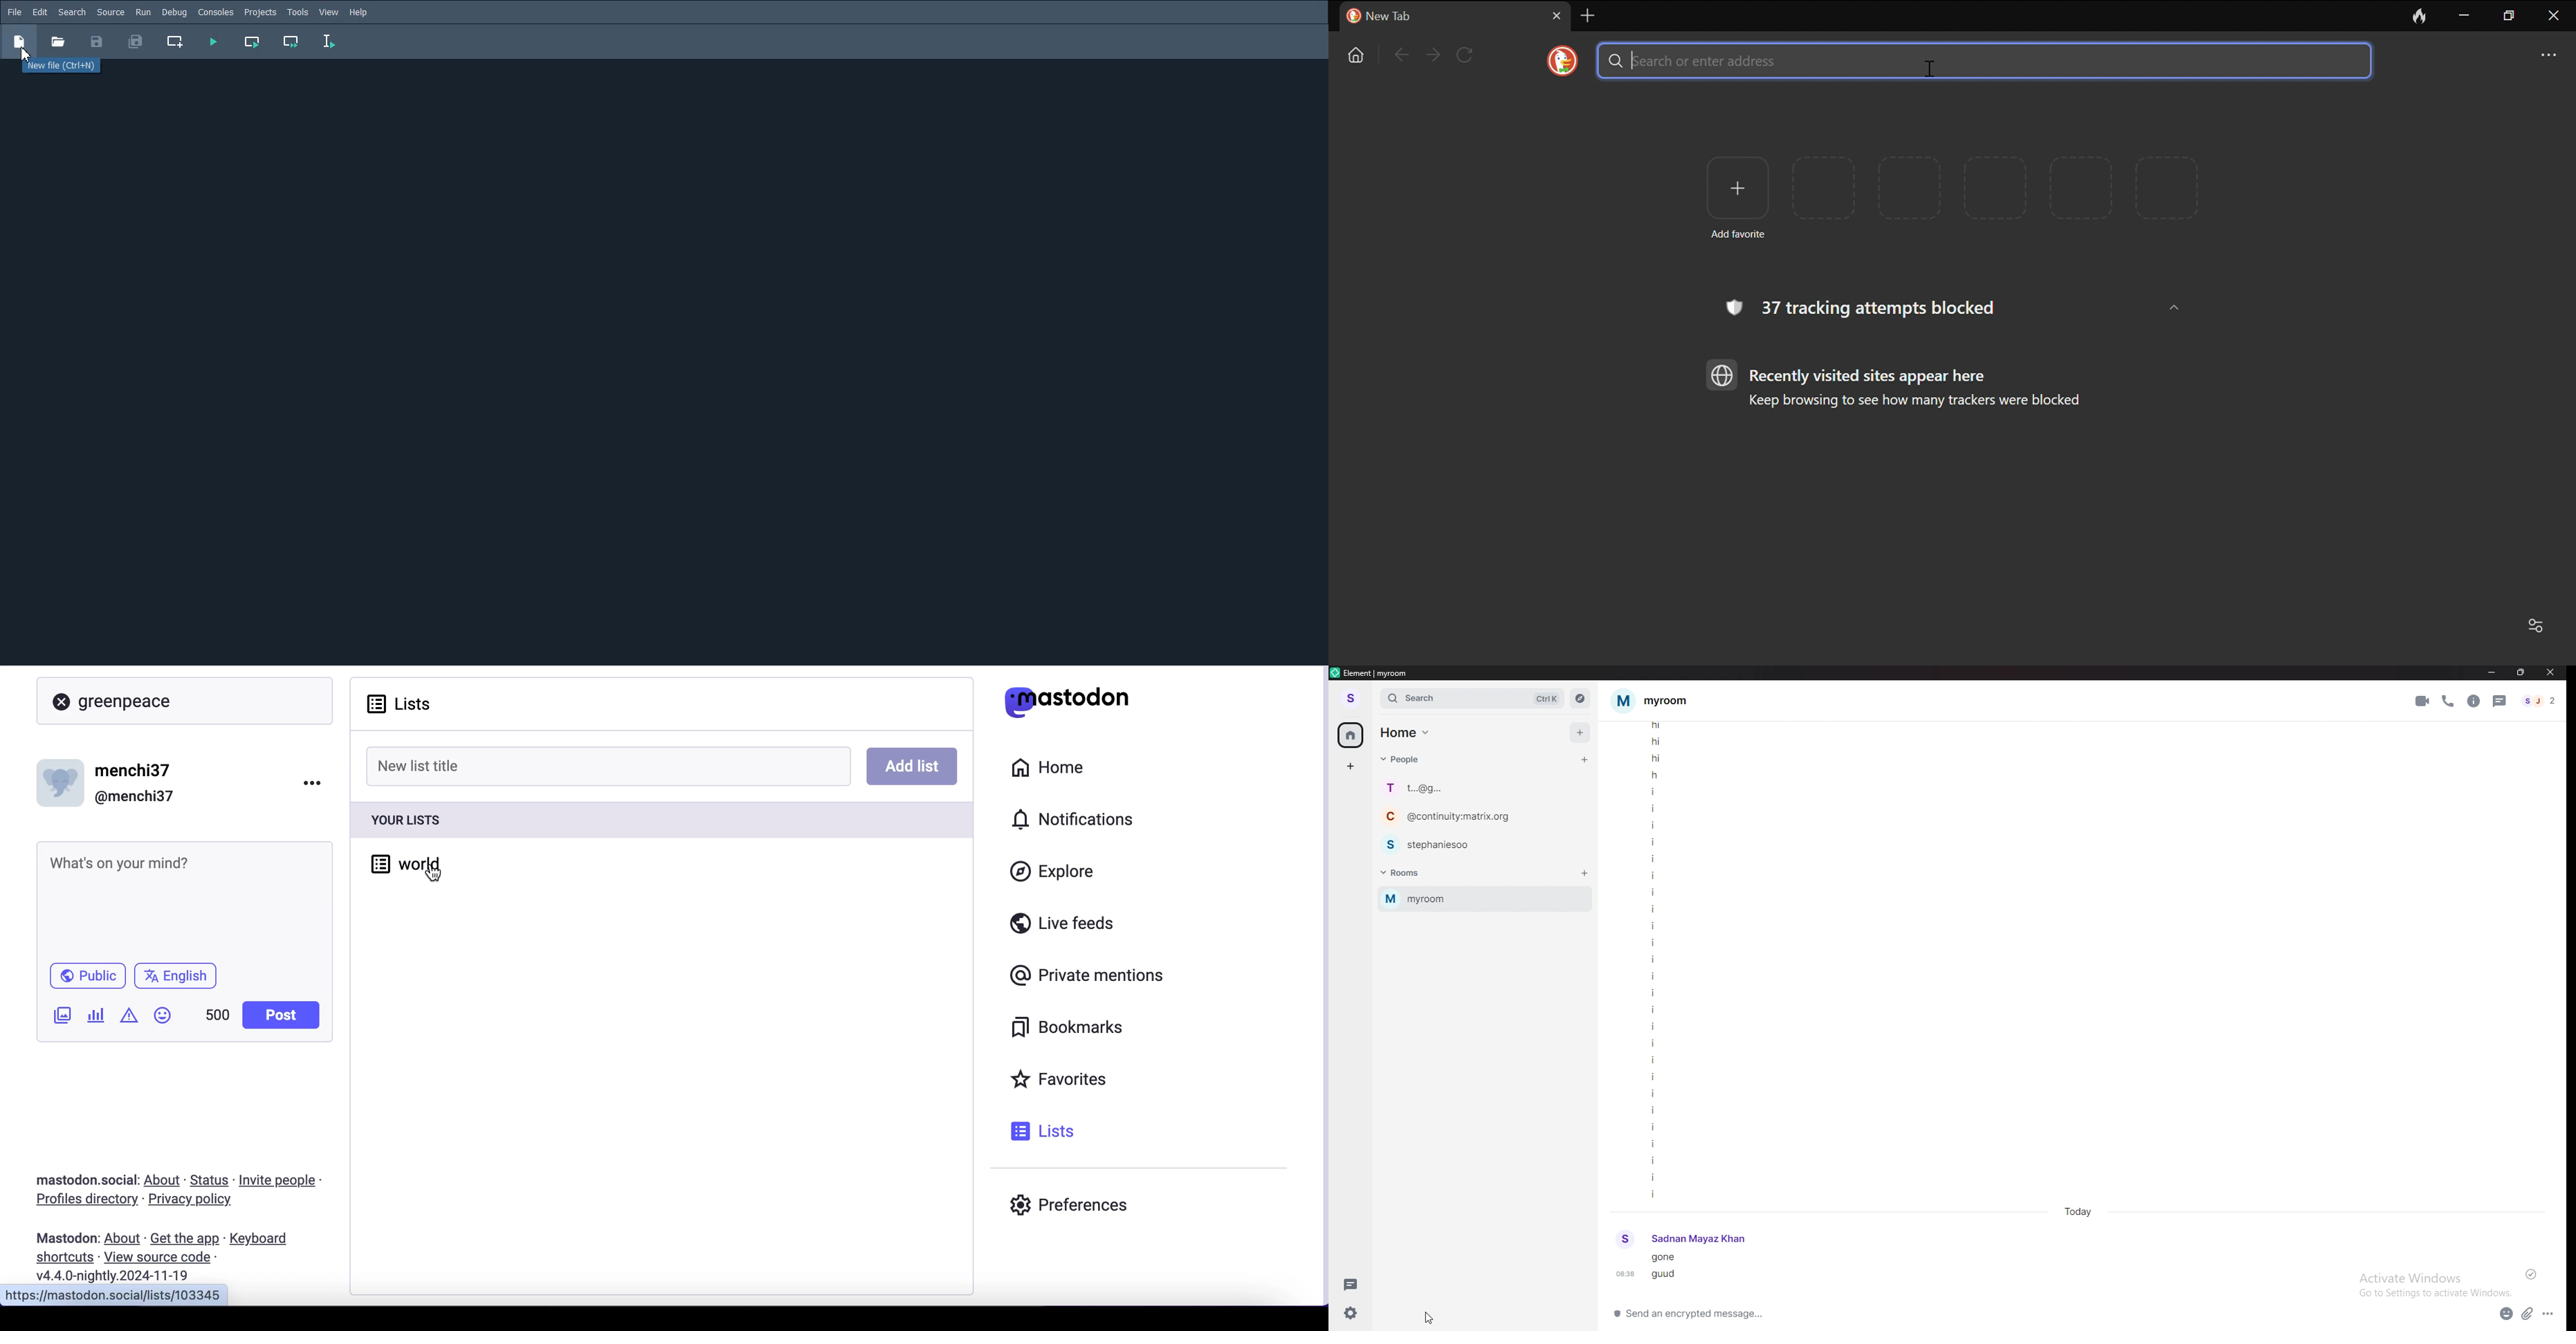 This screenshot has height=1344, width=2576. Describe the element at coordinates (2507, 1314) in the screenshot. I see `emoji` at that location.